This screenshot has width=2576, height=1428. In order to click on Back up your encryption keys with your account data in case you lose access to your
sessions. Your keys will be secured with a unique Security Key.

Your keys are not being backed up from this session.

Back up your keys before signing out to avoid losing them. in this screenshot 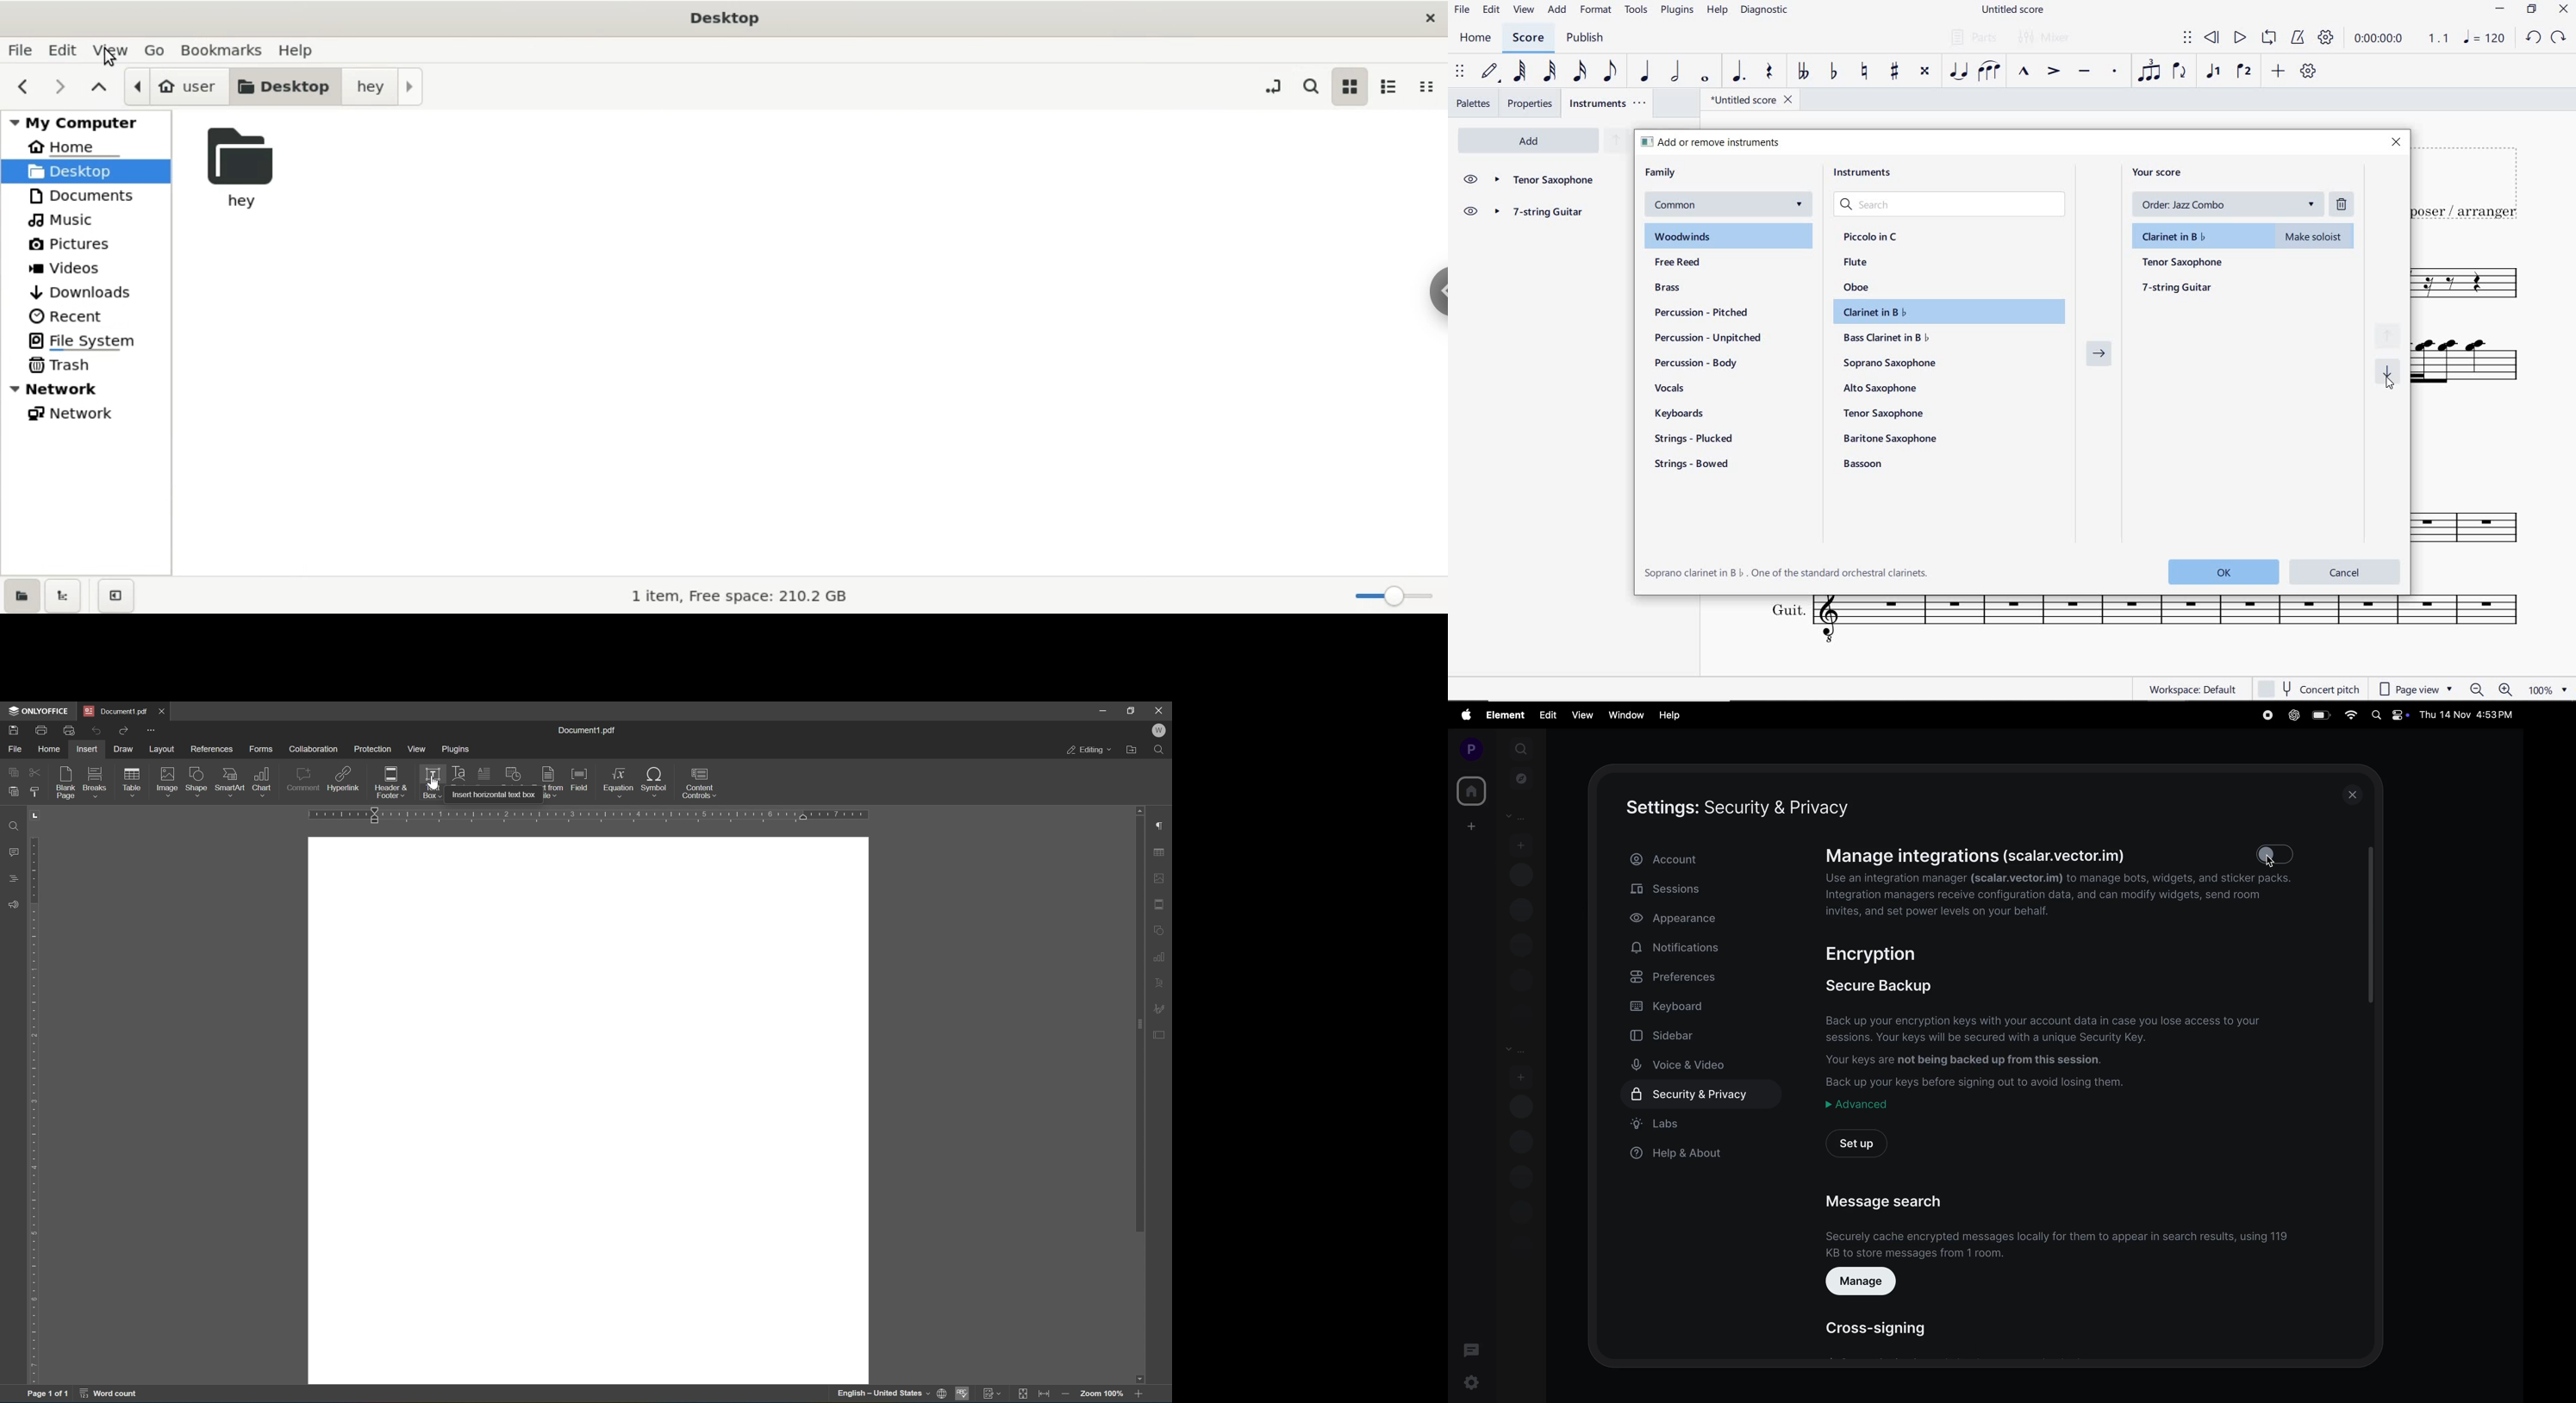, I will do `click(2055, 1048)`.